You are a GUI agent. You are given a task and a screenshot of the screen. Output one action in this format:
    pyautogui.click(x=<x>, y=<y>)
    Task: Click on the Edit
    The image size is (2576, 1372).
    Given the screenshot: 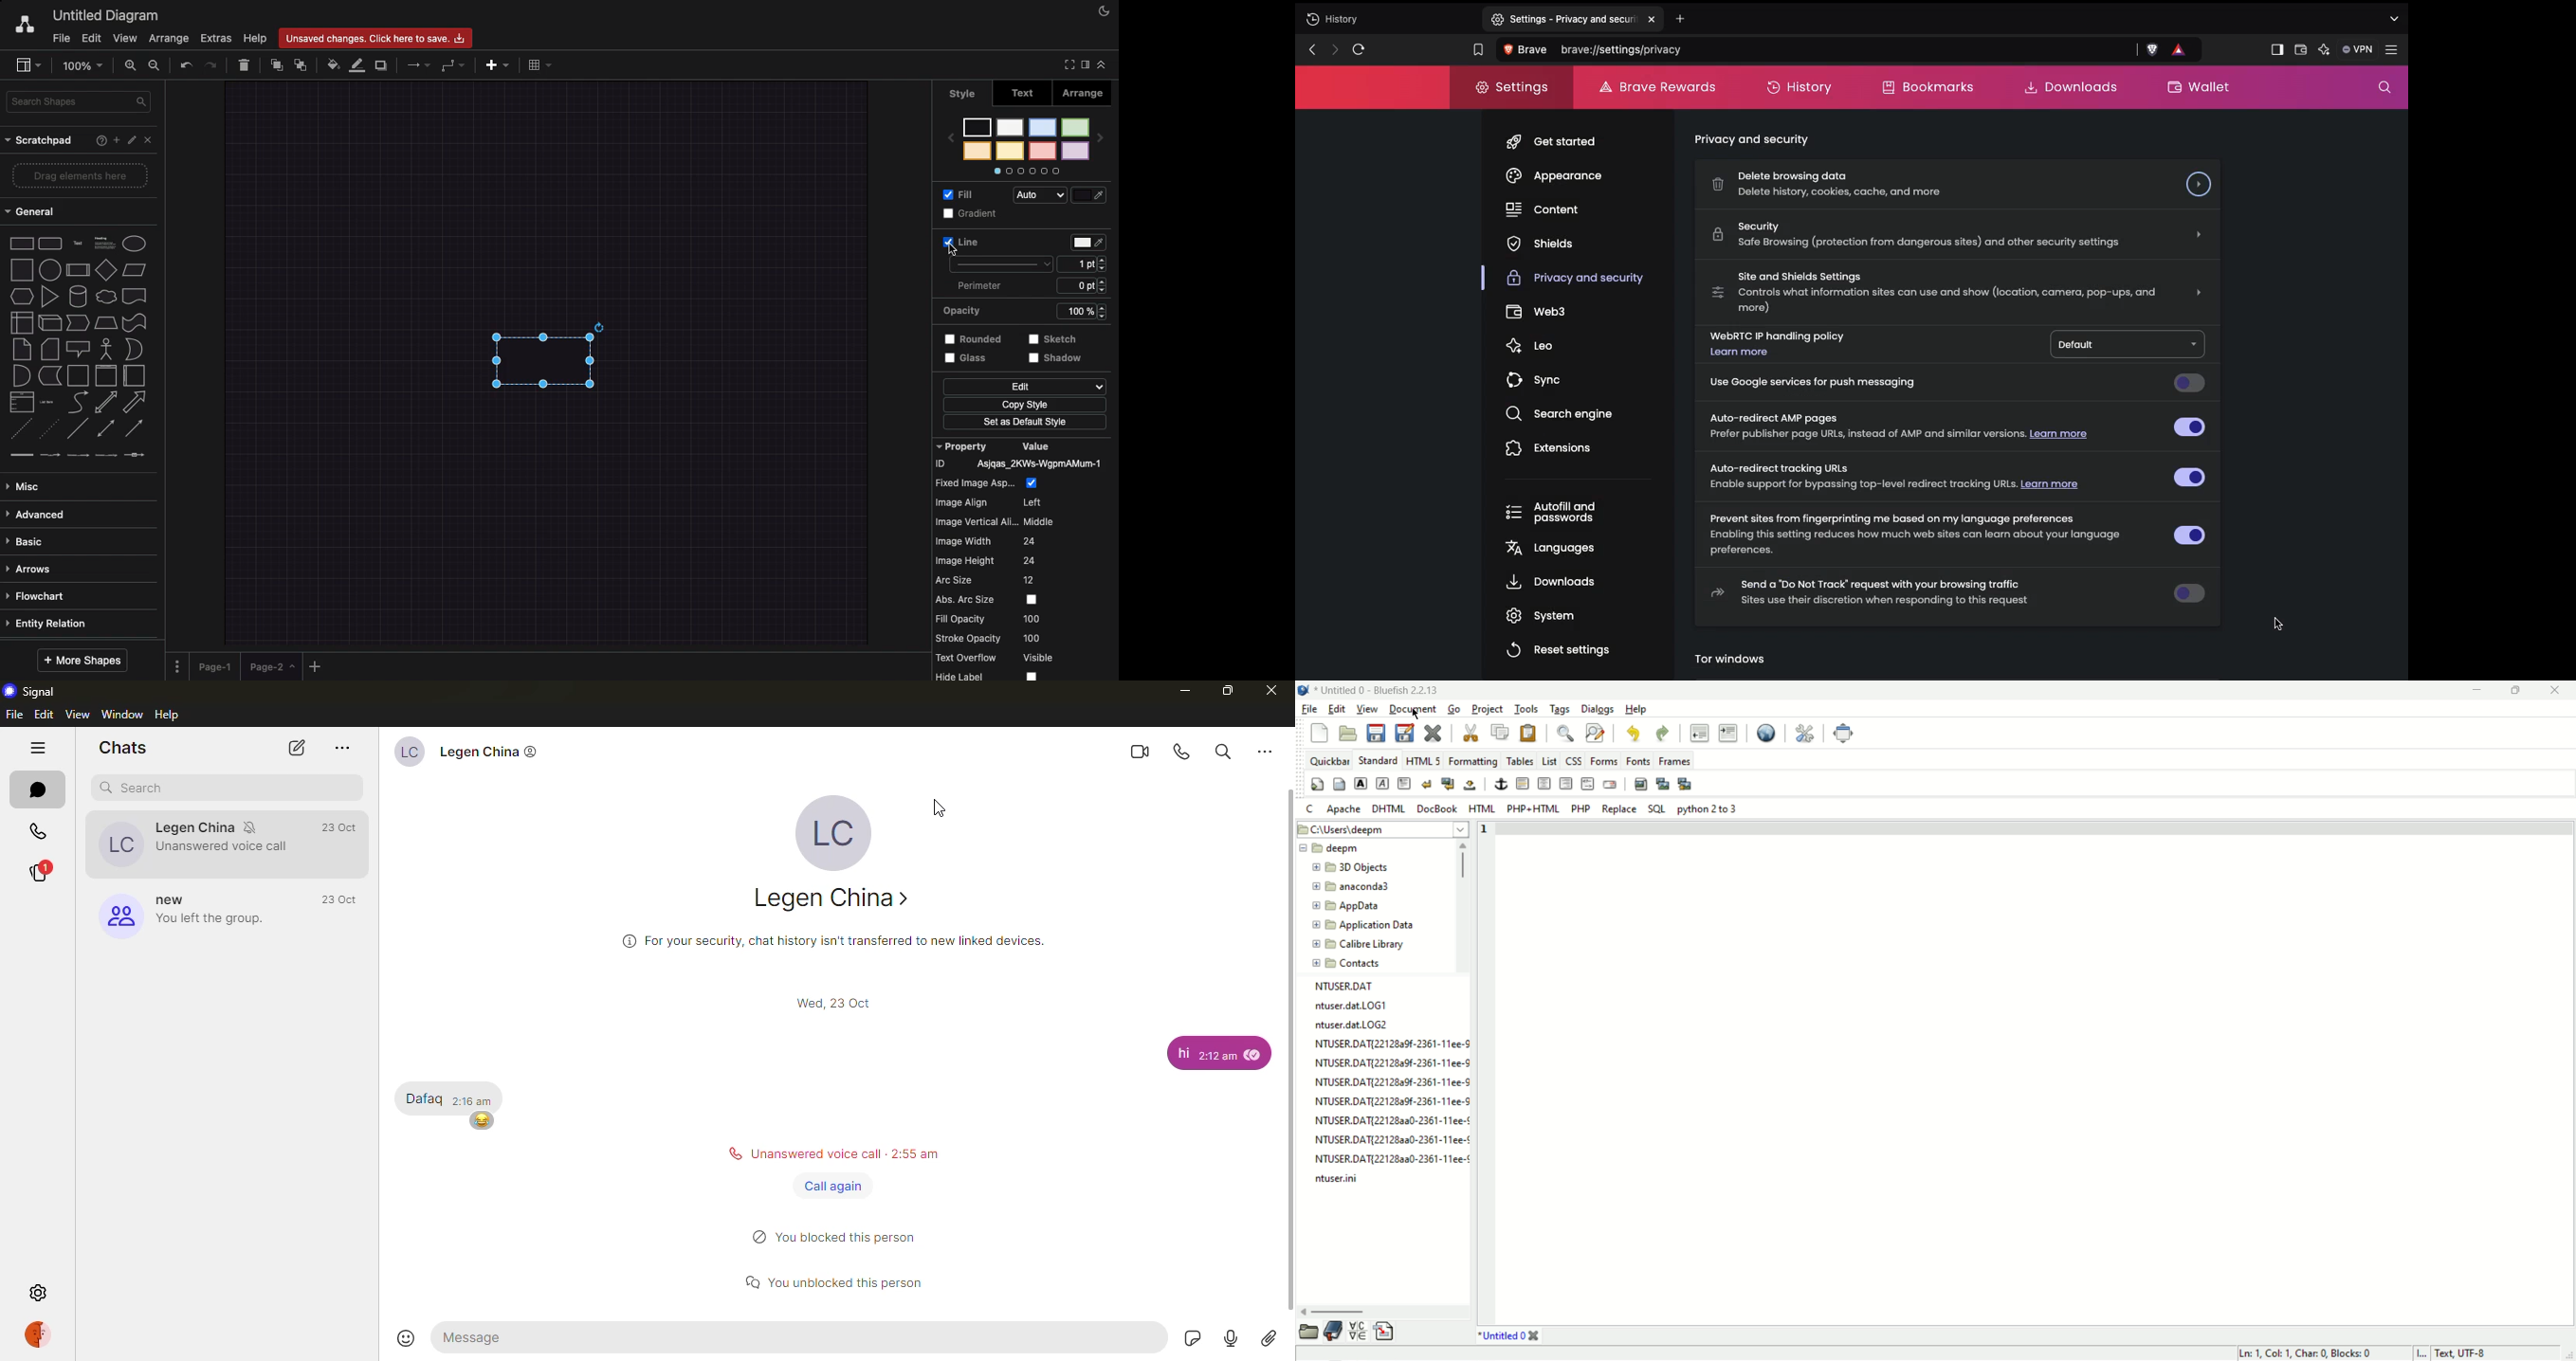 What is the action you would take?
    pyautogui.click(x=132, y=141)
    